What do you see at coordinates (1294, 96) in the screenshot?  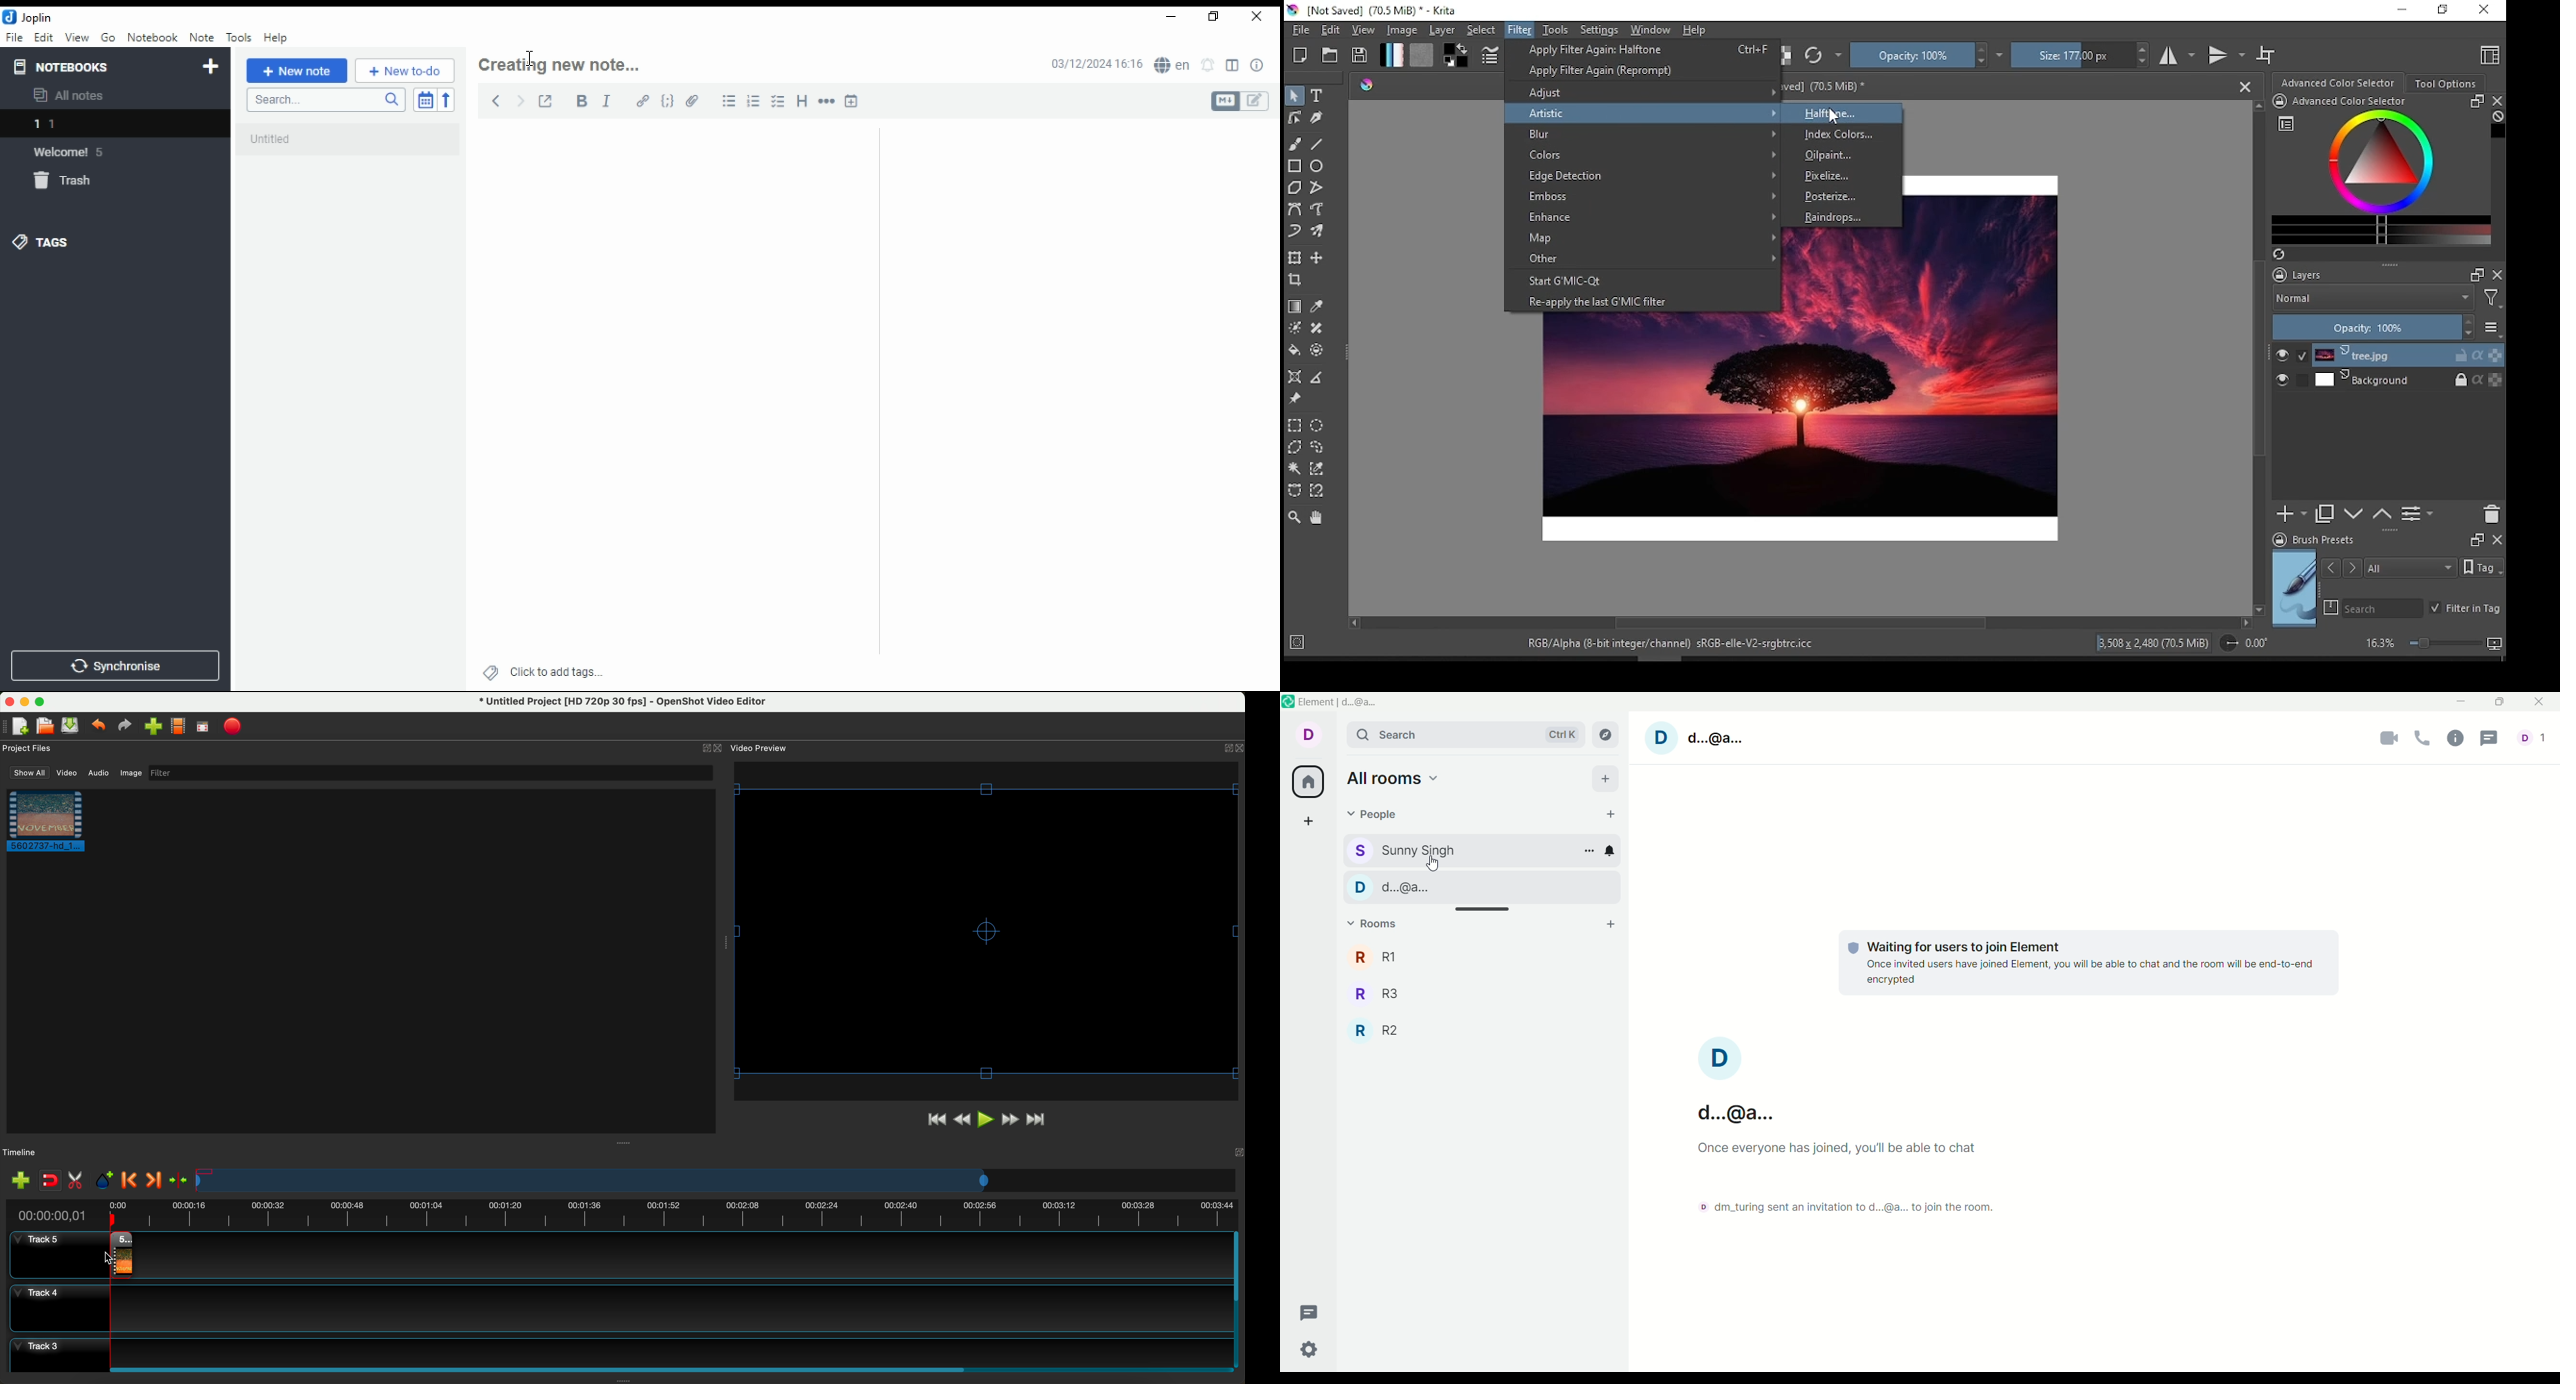 I see `select shapes tool` at bounding box center [1294, 96].